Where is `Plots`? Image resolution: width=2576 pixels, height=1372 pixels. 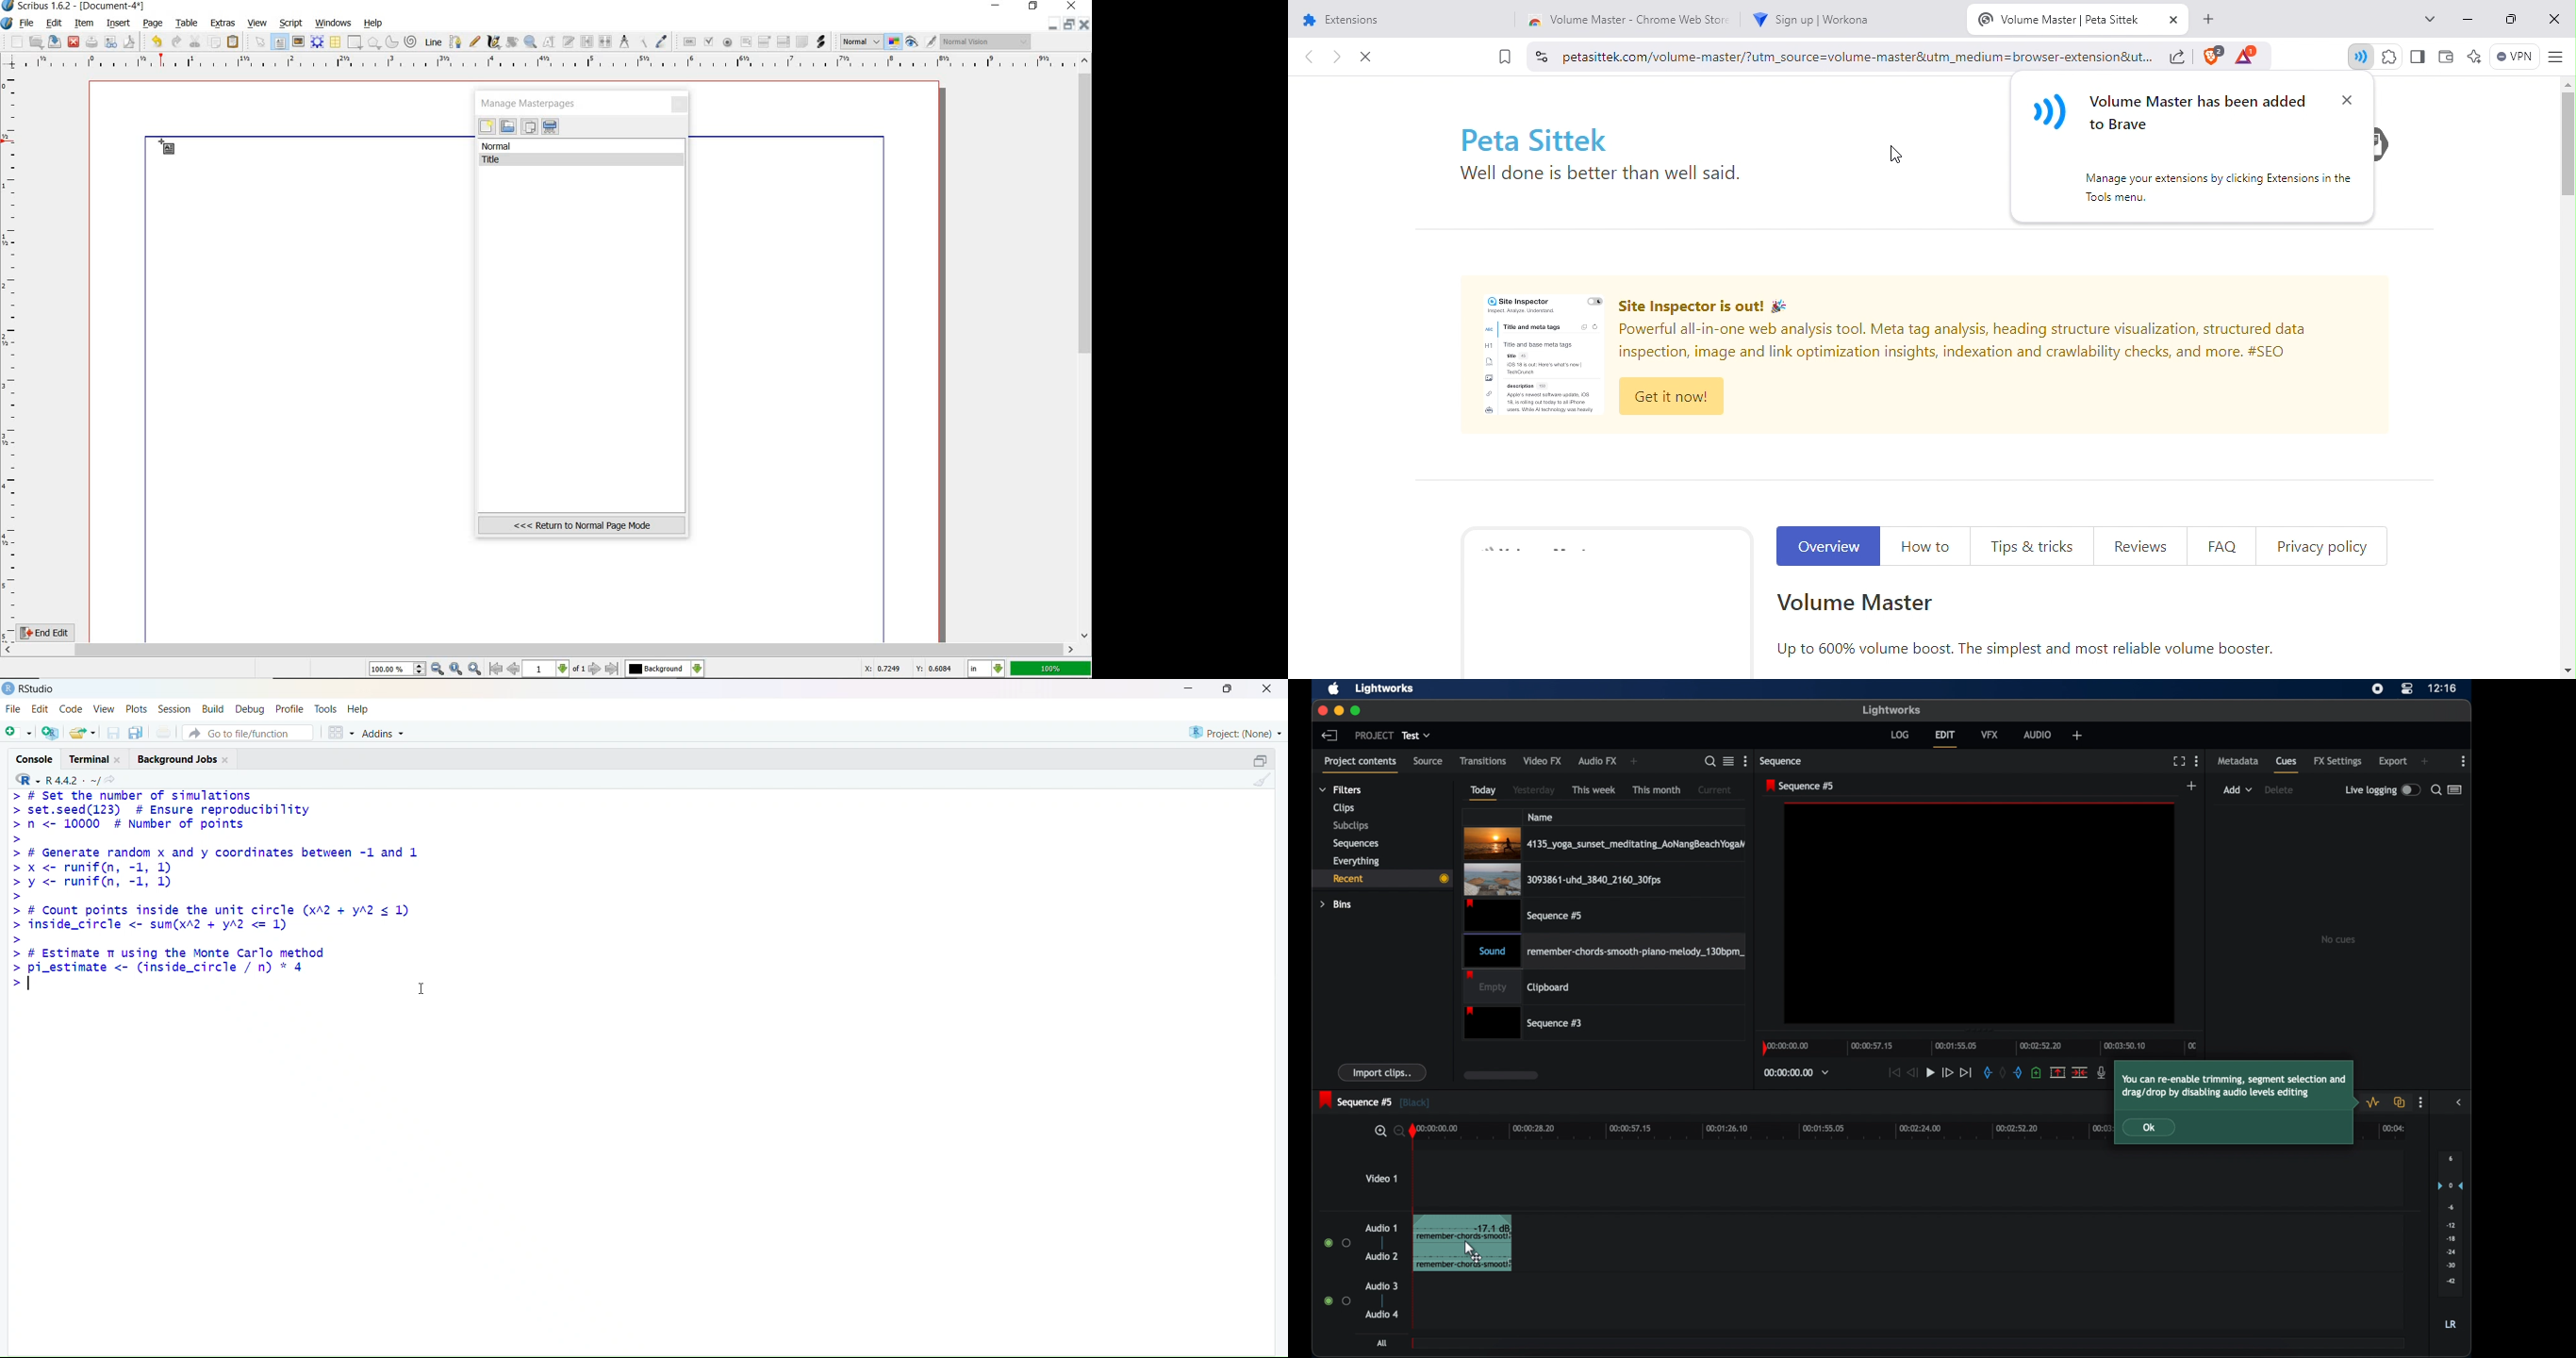
Plots is located at coordinates (137, 708).